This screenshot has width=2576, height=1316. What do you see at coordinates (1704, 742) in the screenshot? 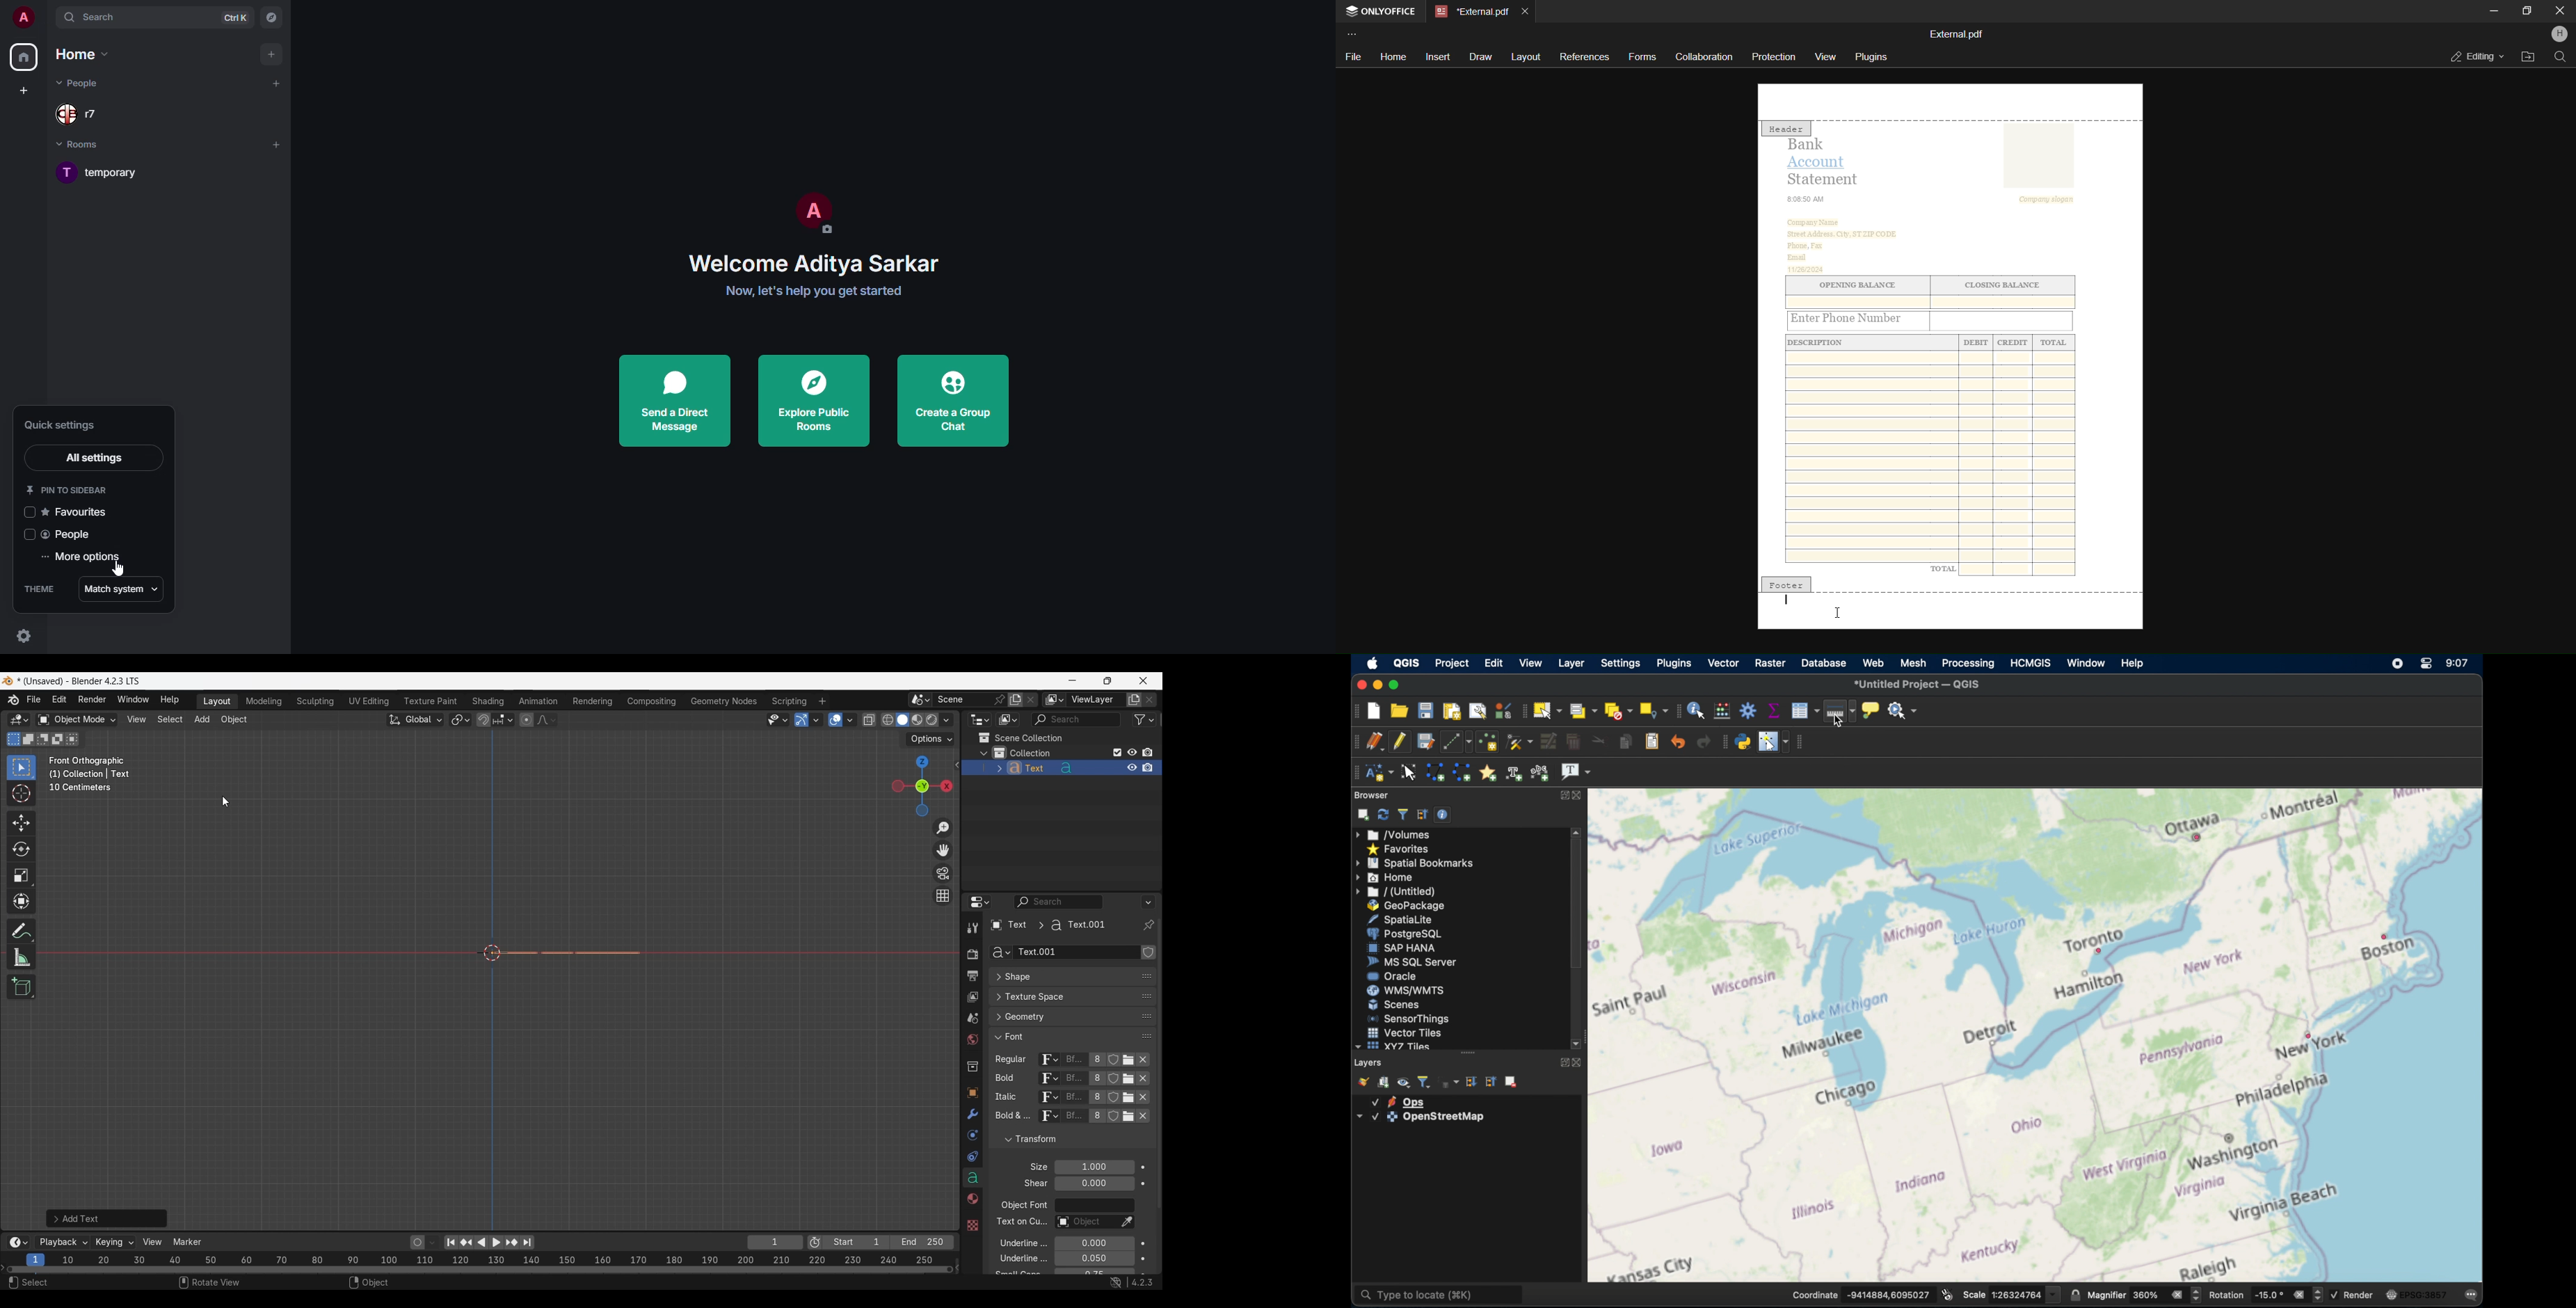
I see `redo` at bounding box center [1704, 742].